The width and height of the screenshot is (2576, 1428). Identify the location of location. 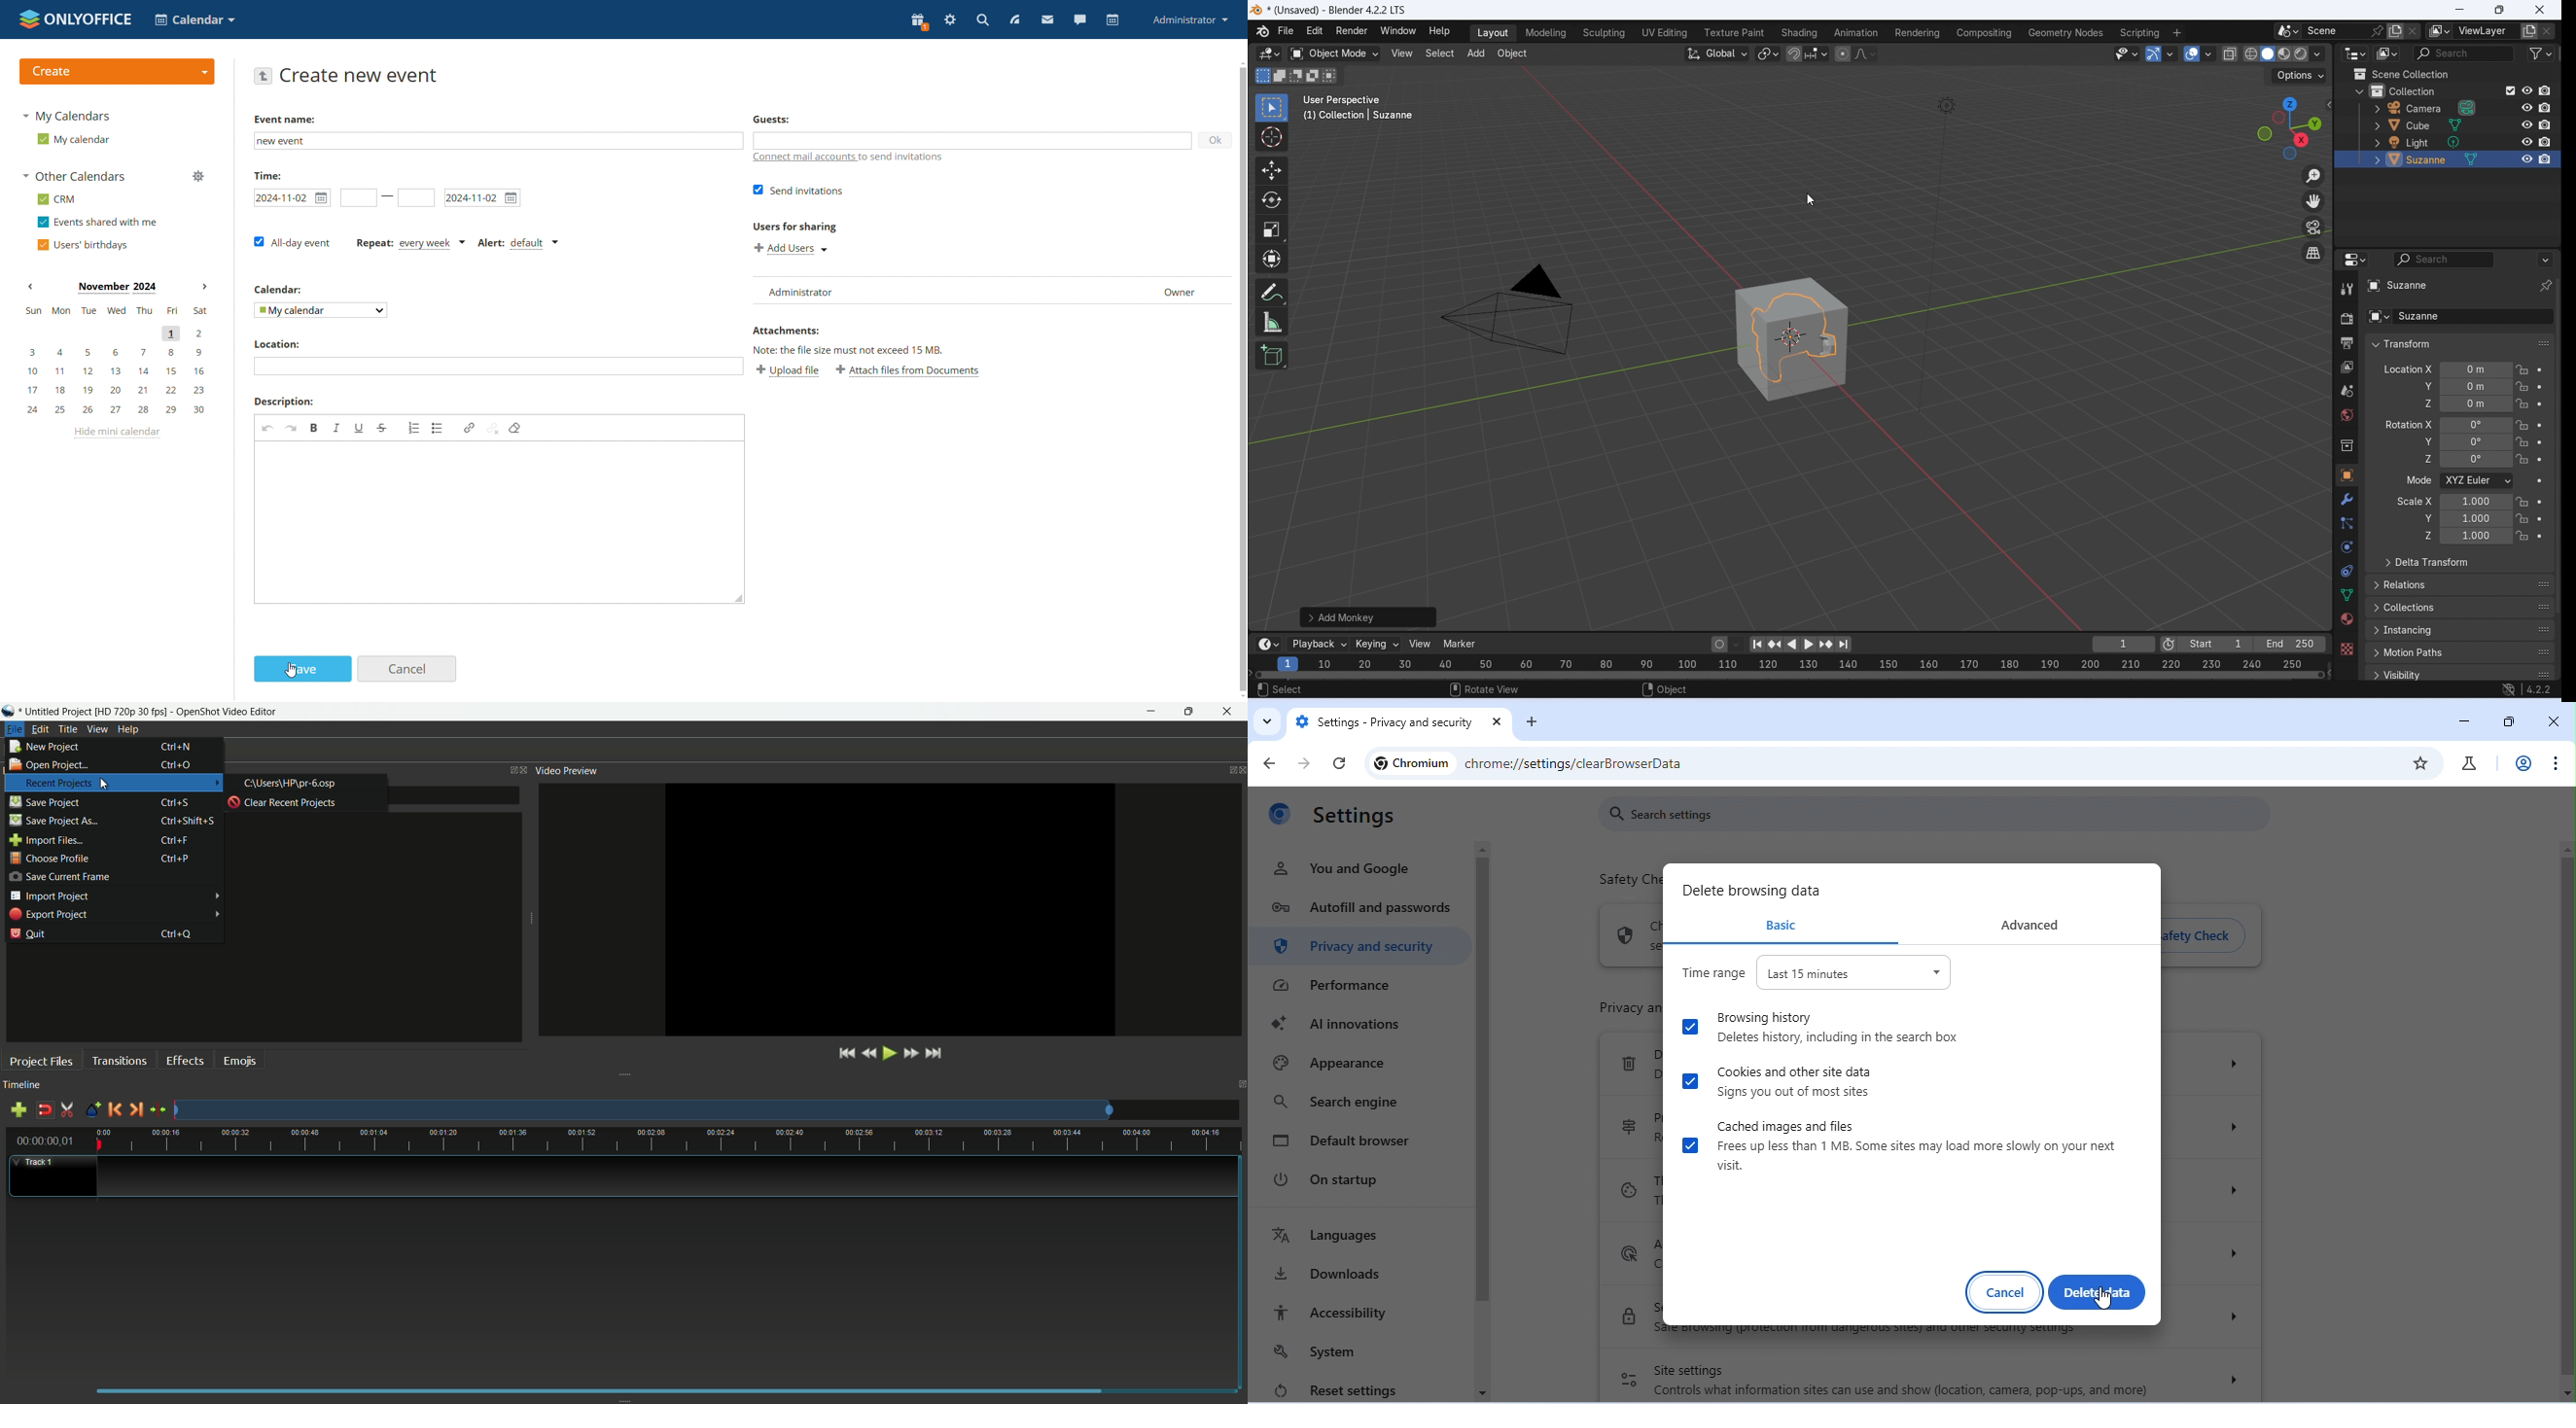
(2477, 404).